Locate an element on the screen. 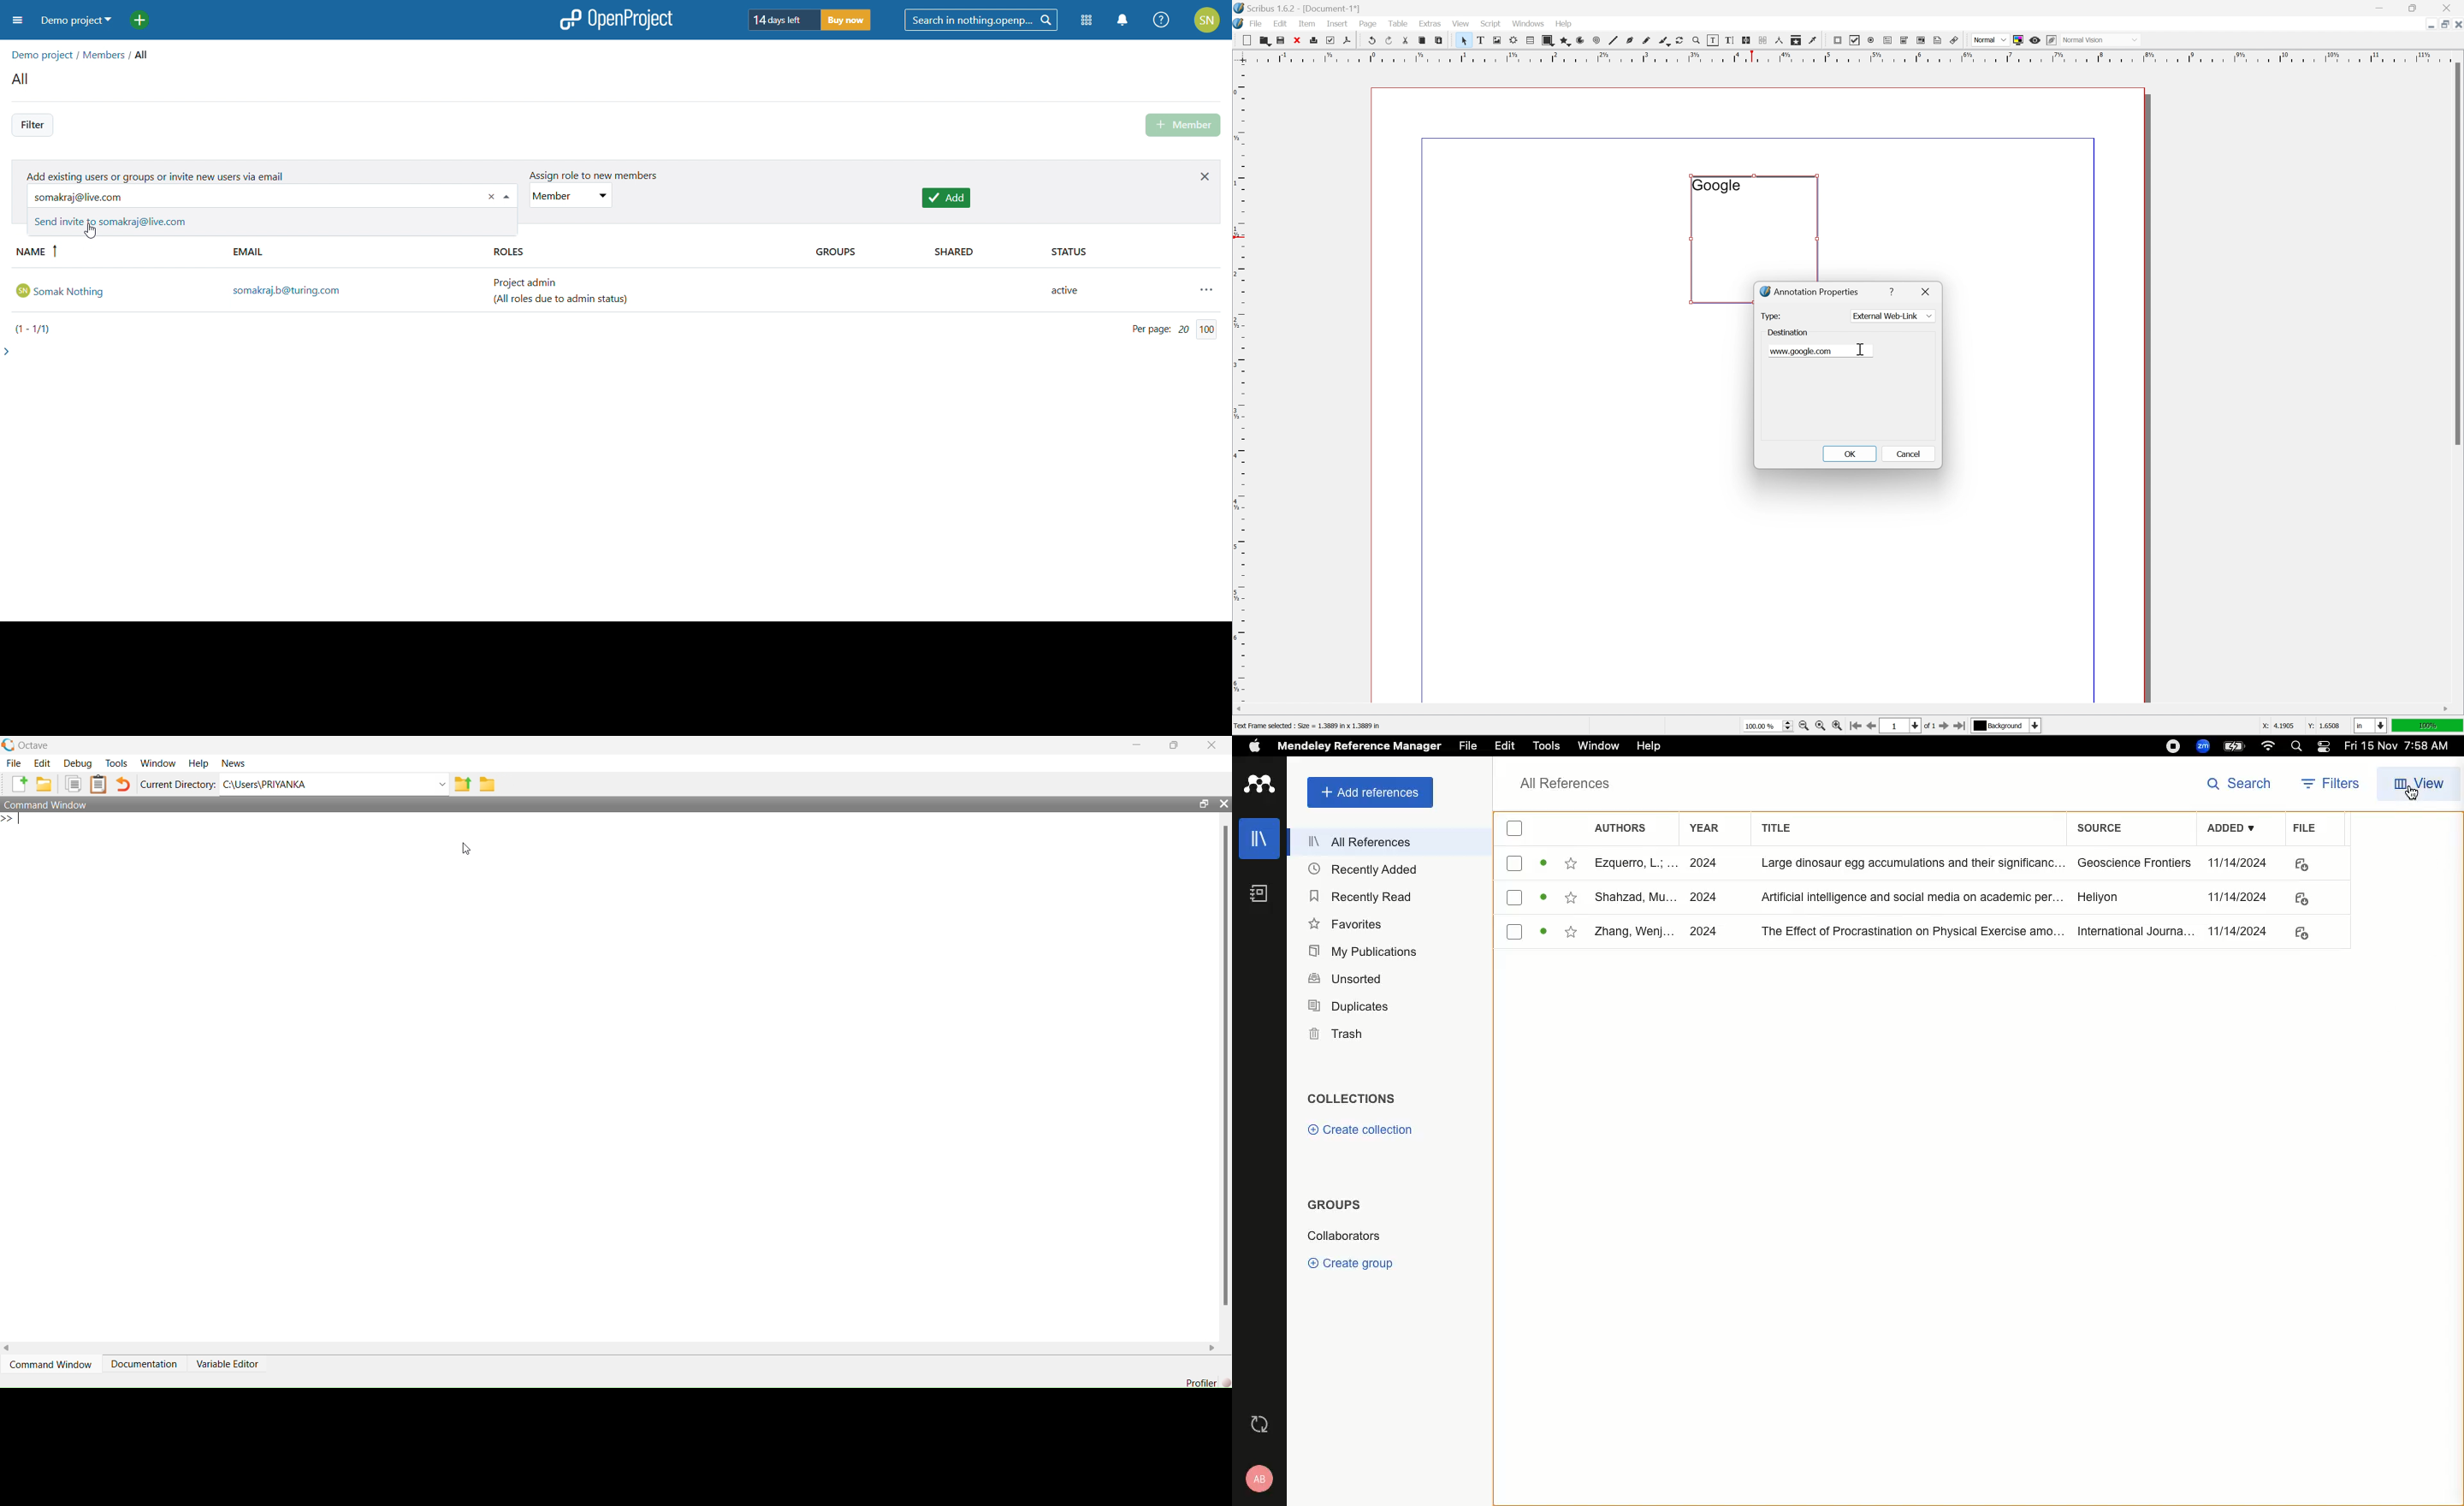 The height and width of the screenshot is (1512, 2464). line is located at coordinates (1613, 41).